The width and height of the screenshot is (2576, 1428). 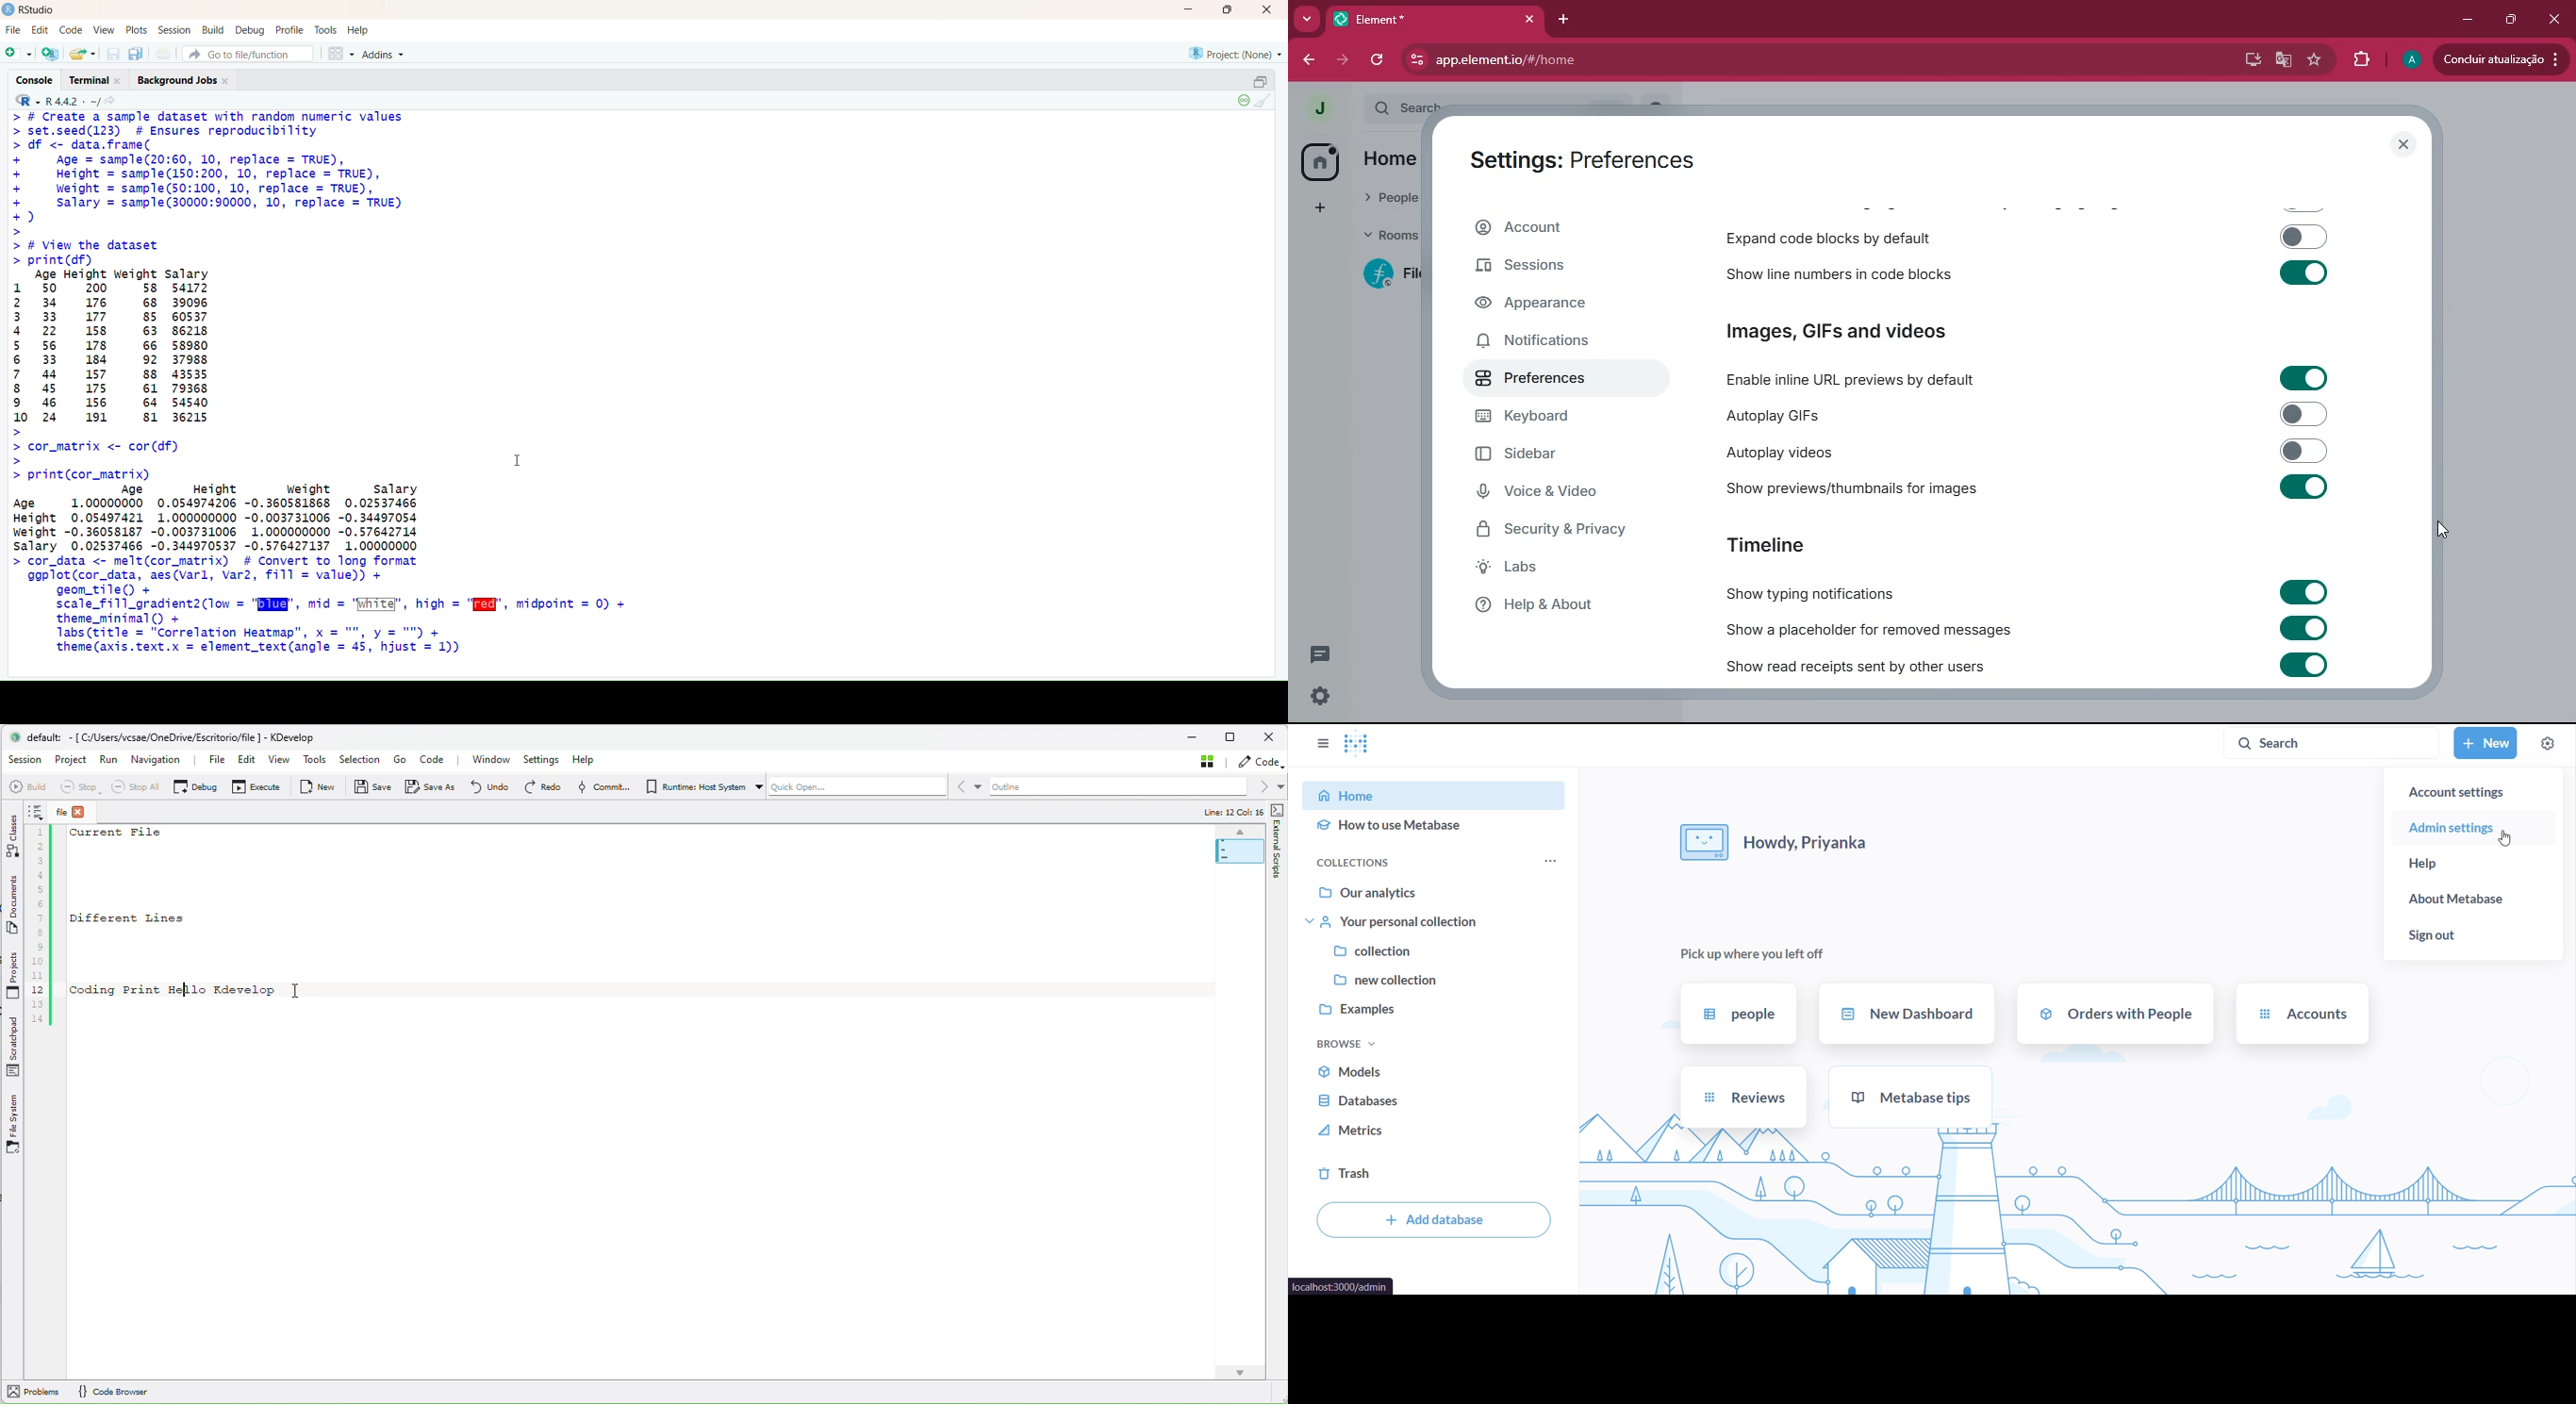 What do you see at coordinates (1604, 60) in the screenshot?
I see `app.element.io/#/home` at bounding box center [1604, 60].